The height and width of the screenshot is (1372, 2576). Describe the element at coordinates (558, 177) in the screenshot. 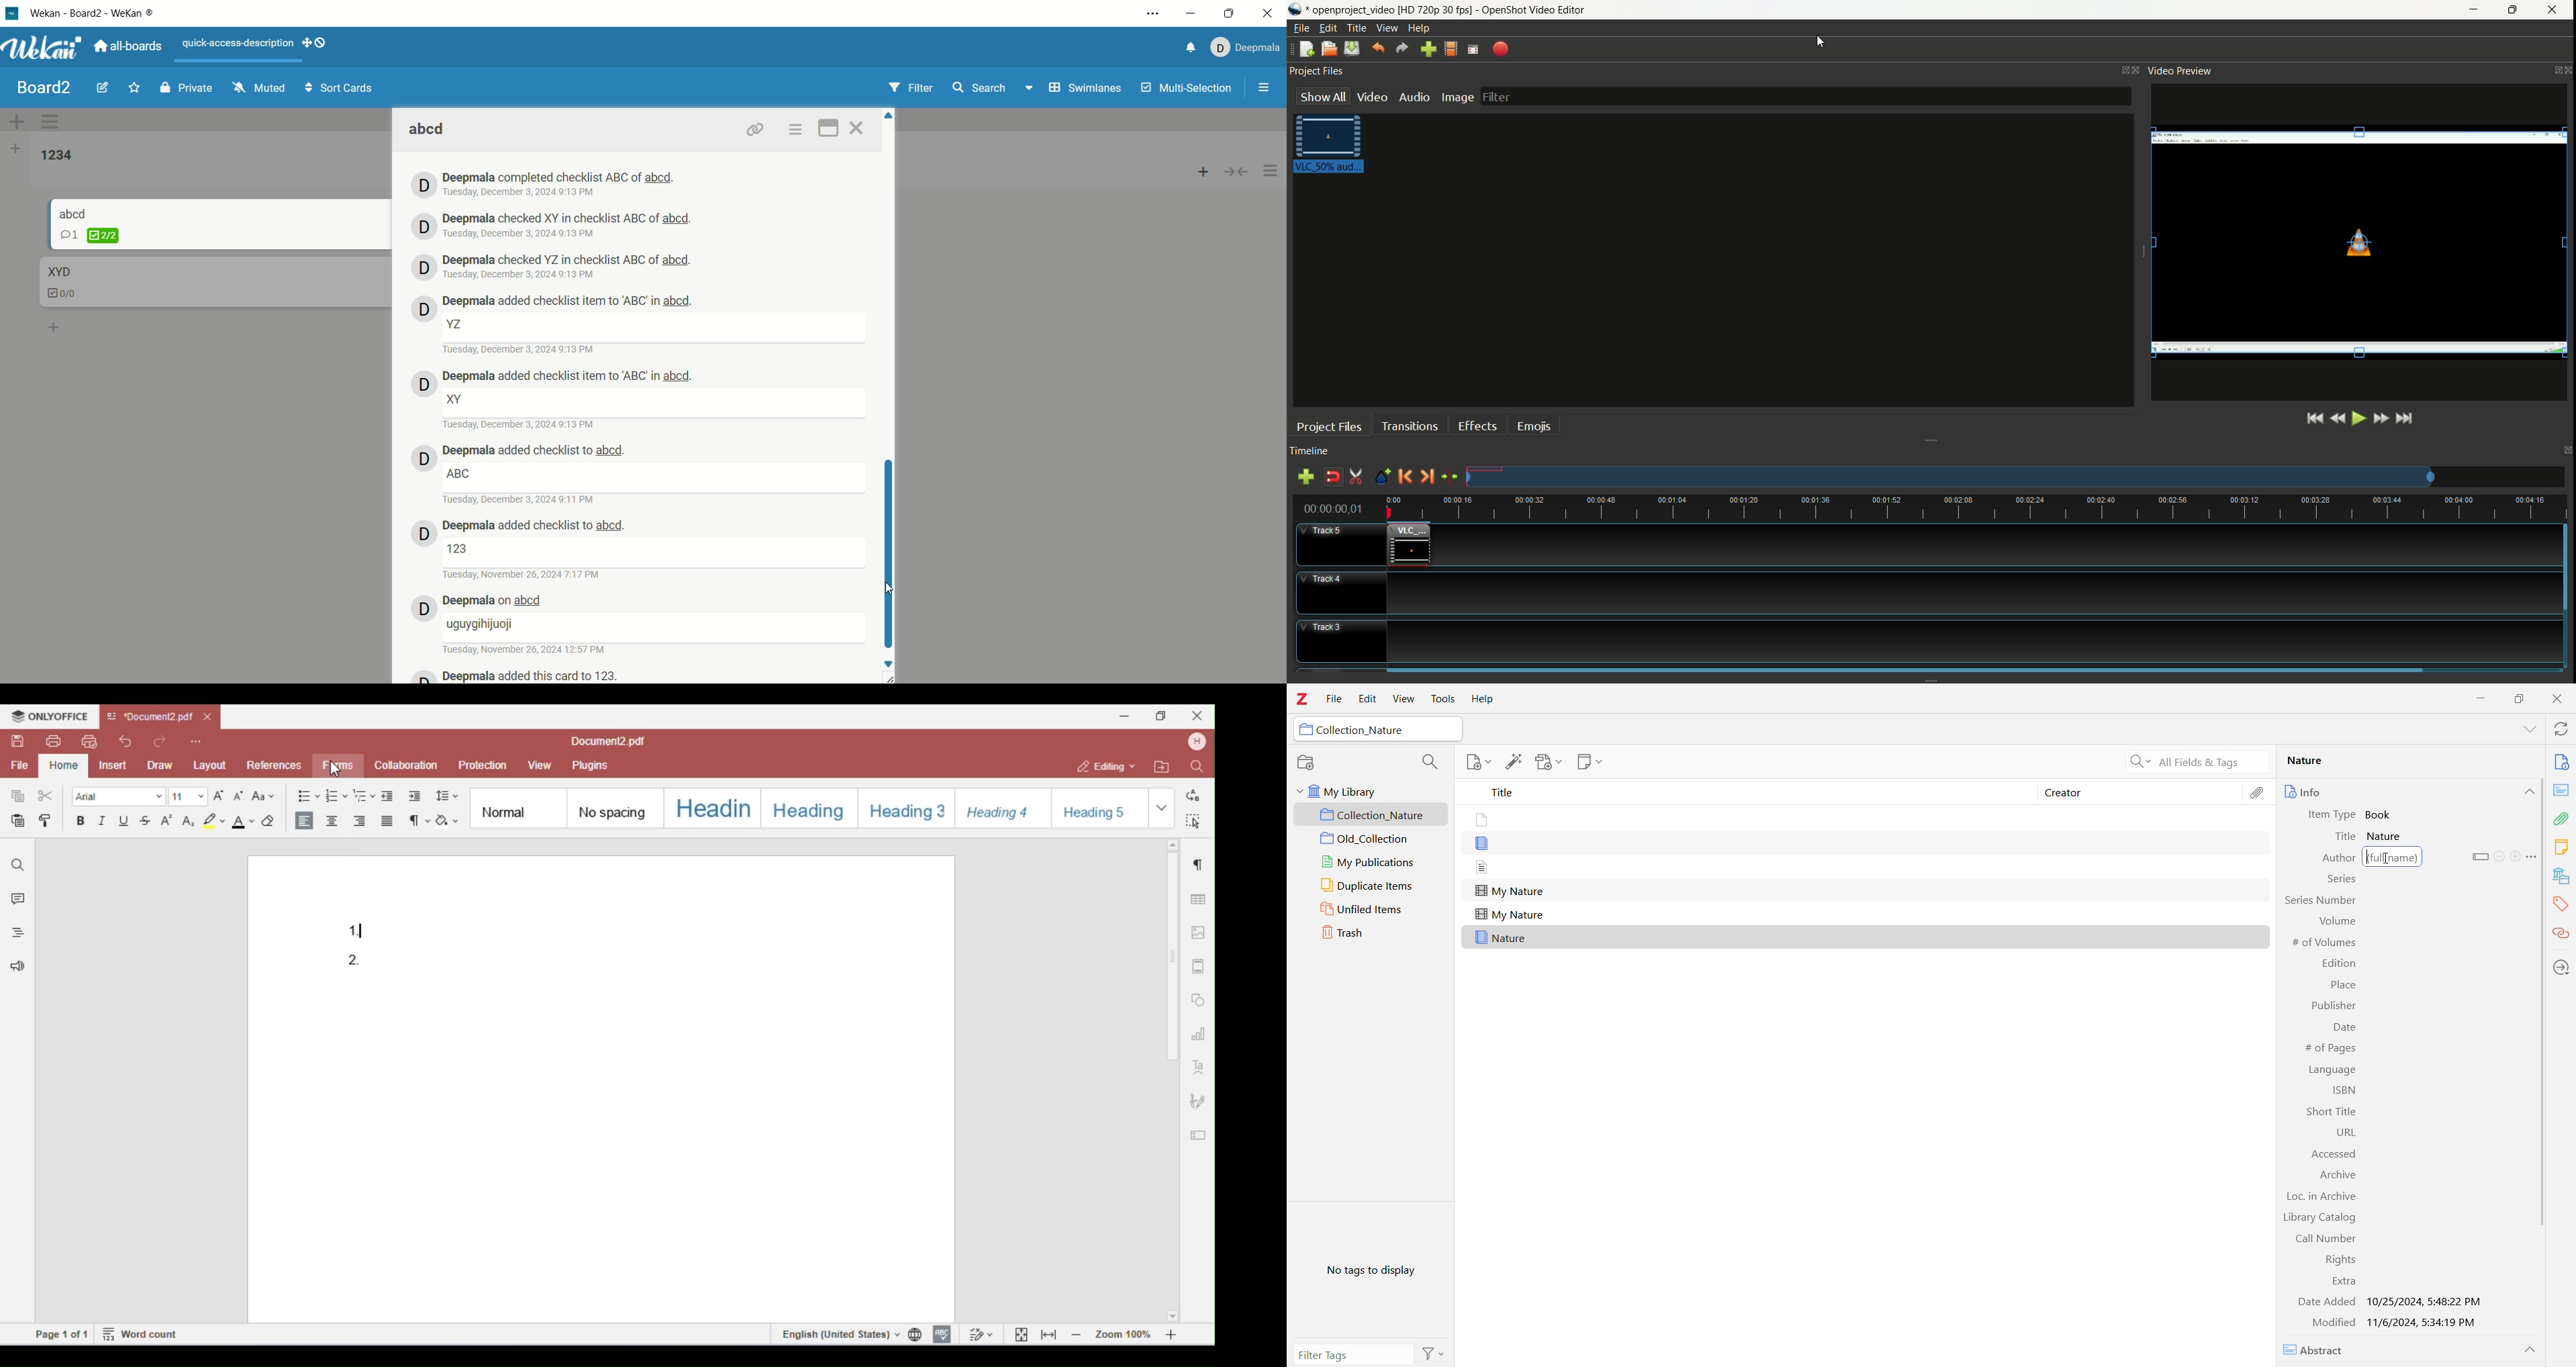

I see `deepmala history` at that location.